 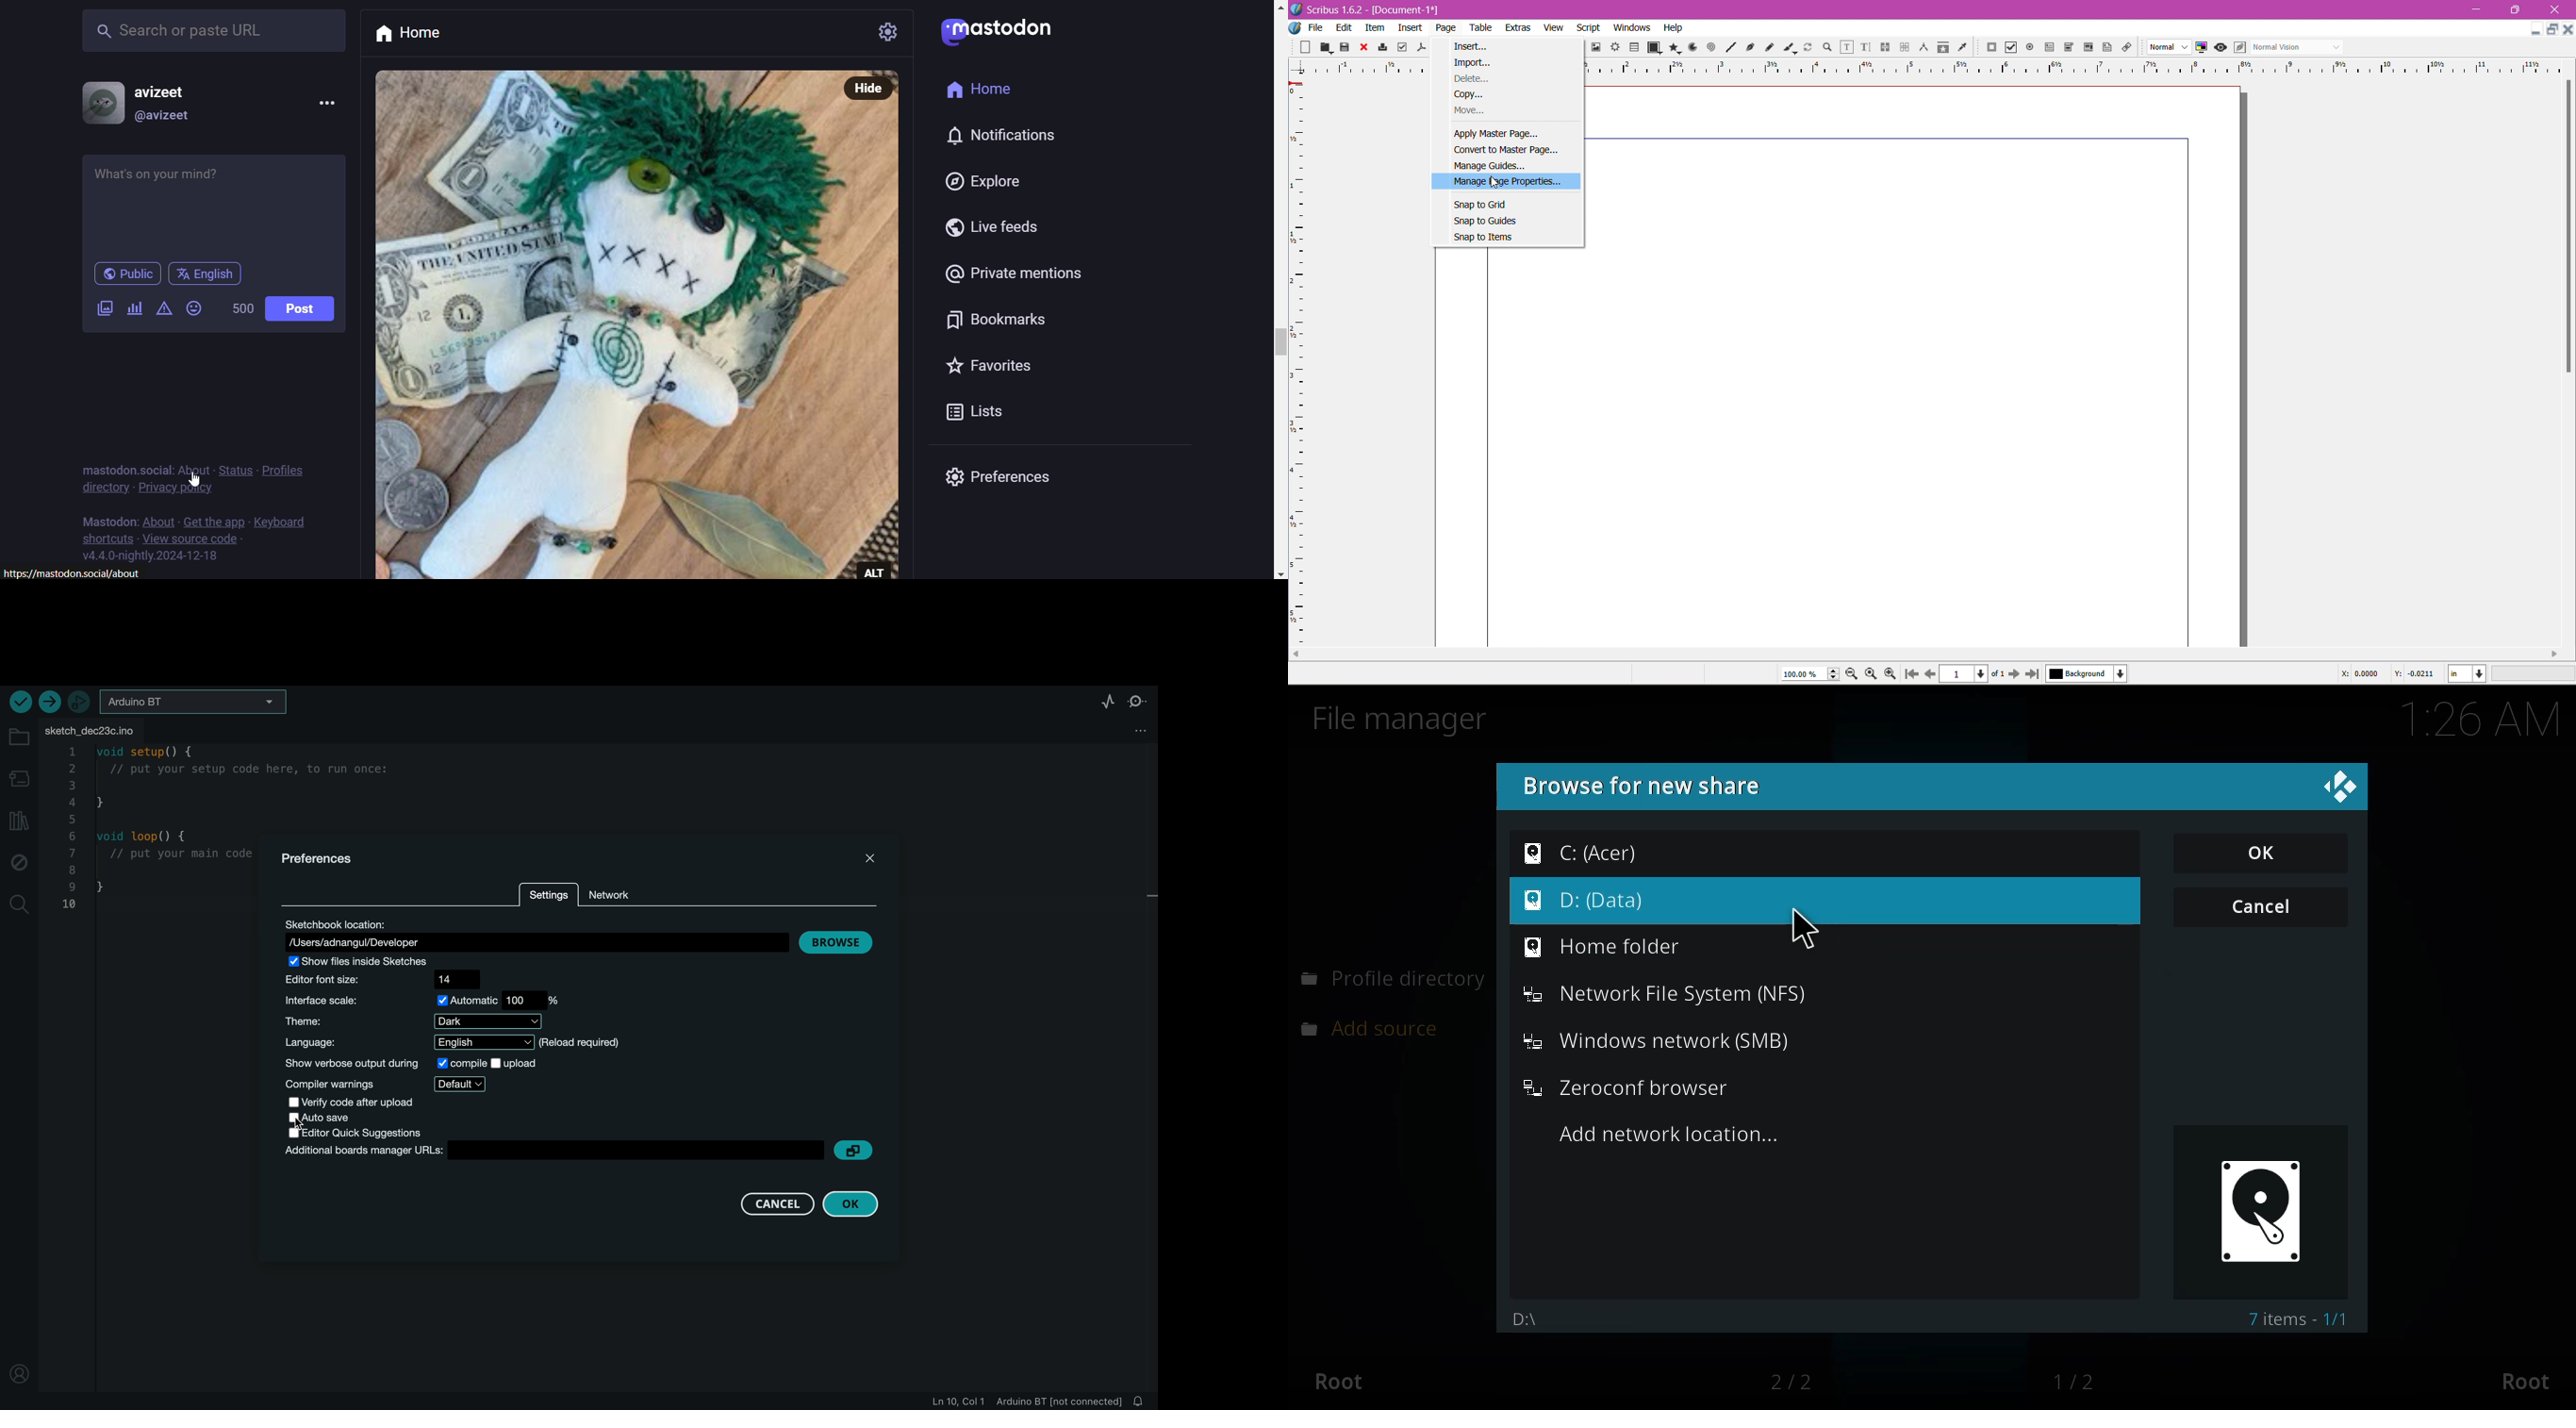 I want to click on cancel, so click(x=765, y=1204).